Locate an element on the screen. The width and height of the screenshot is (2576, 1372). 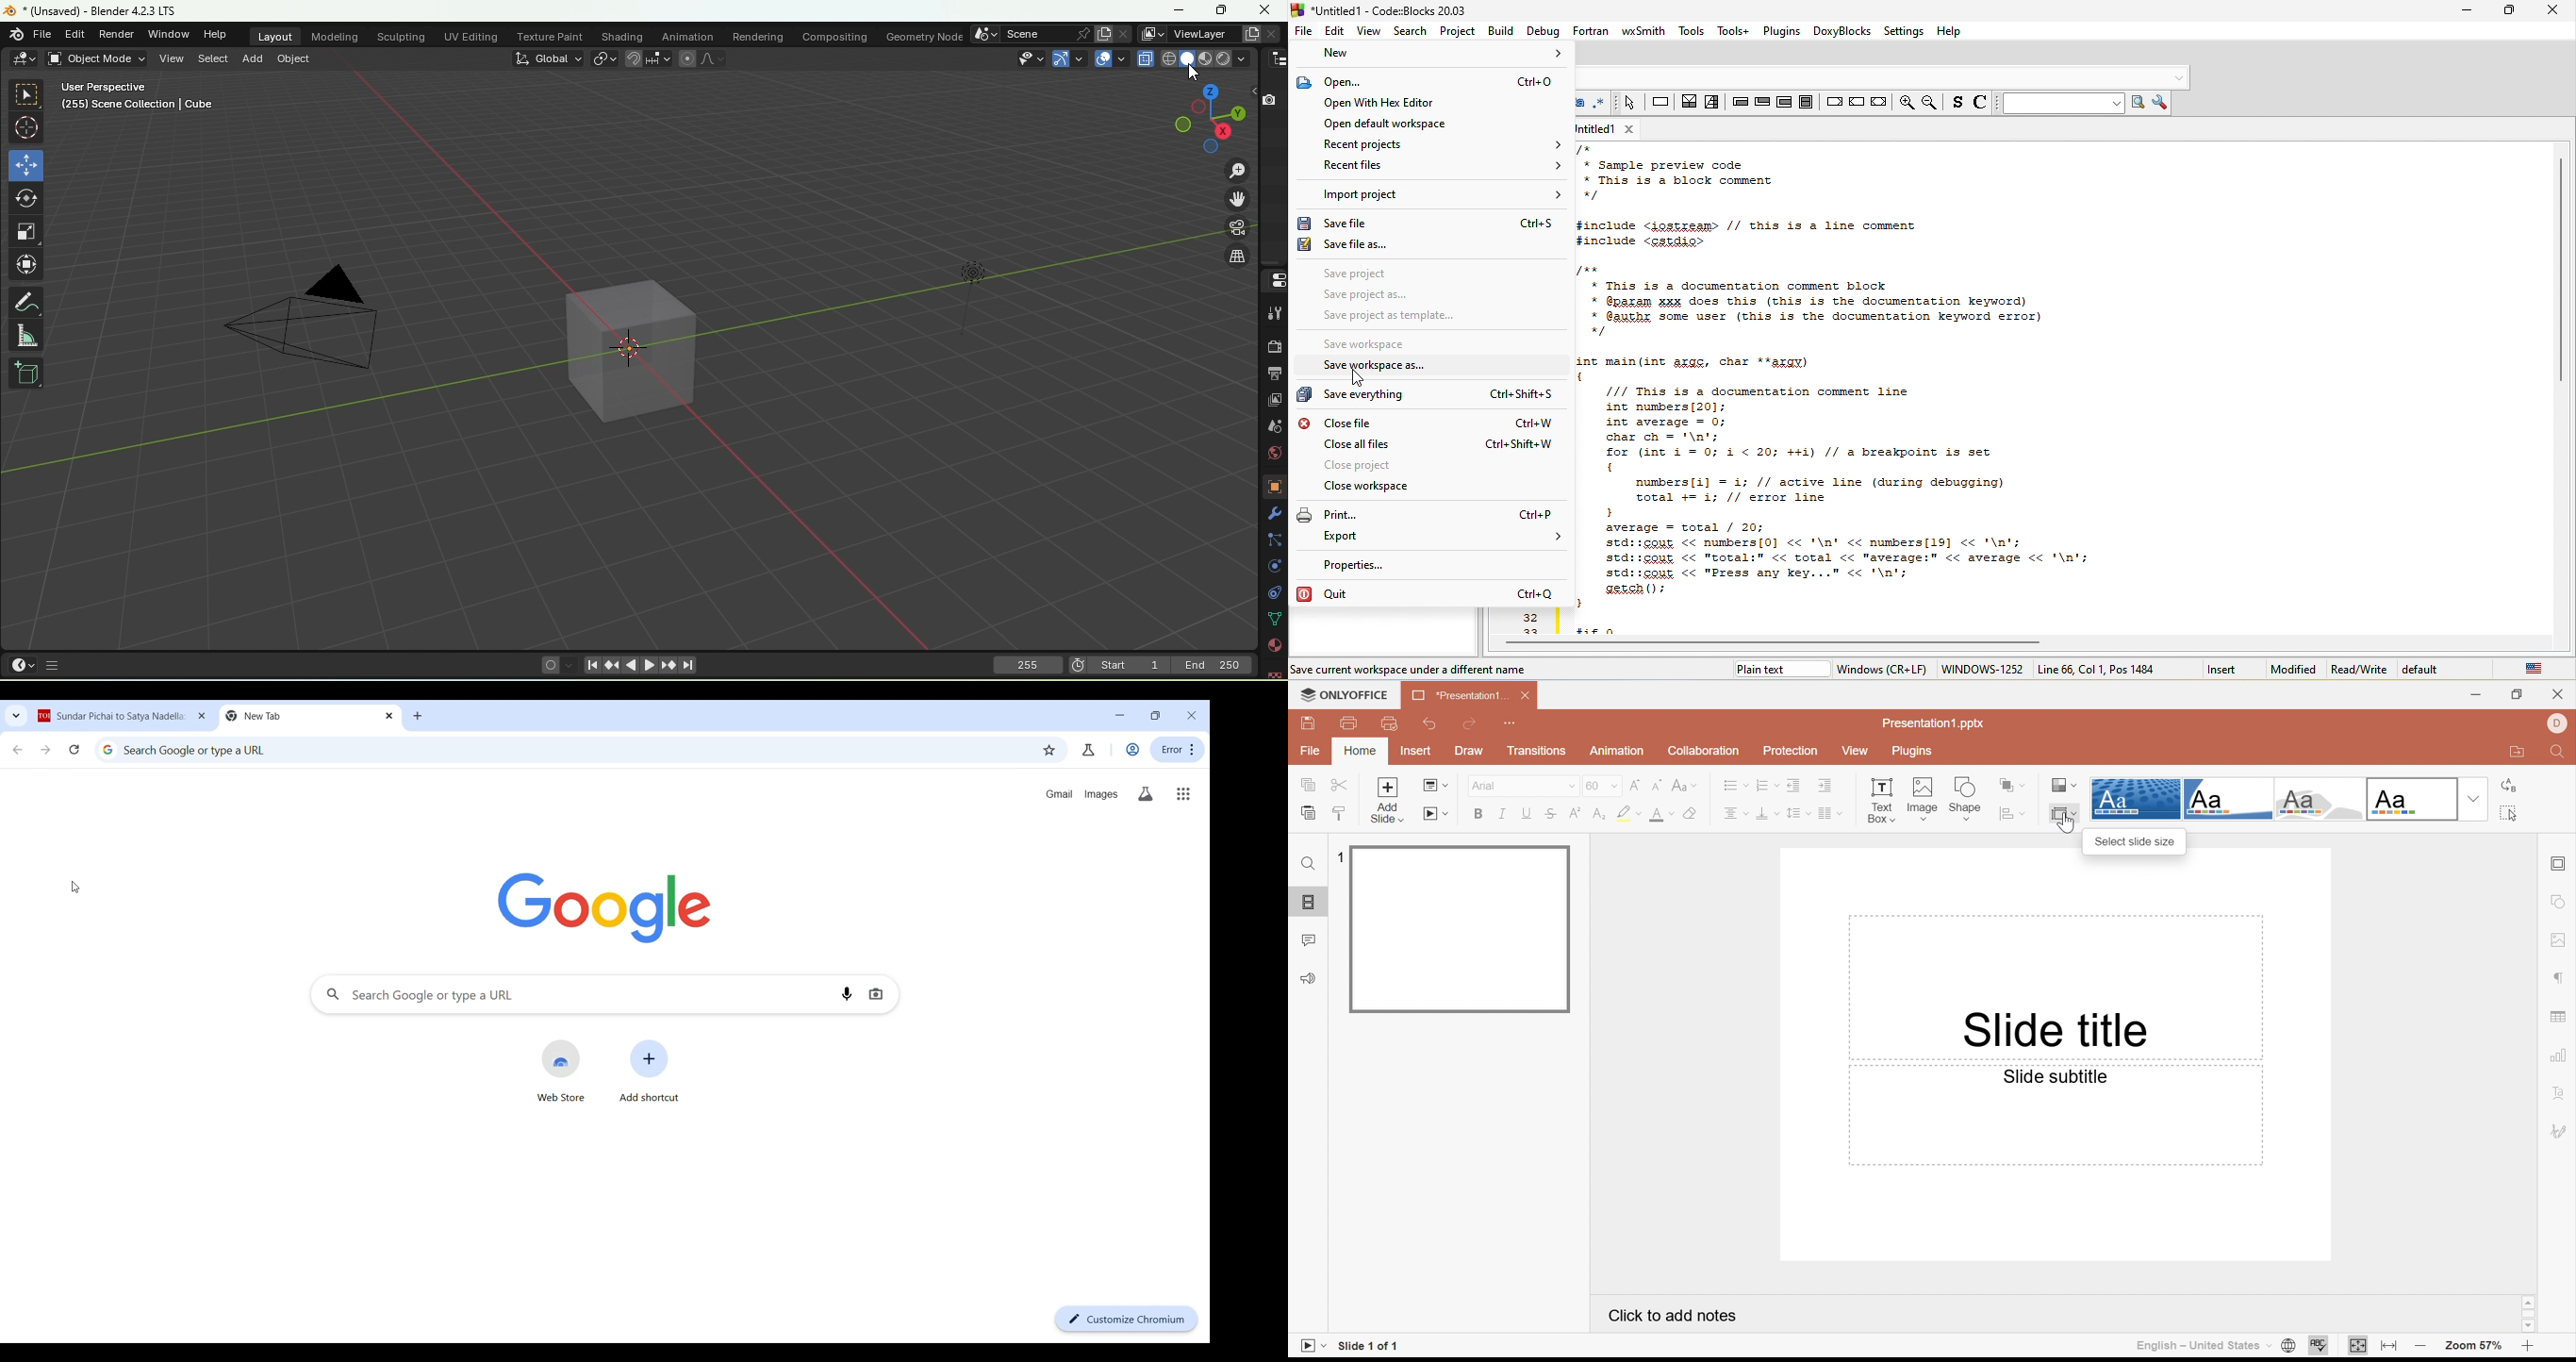
DELL is located at coordinates (2557, 723).